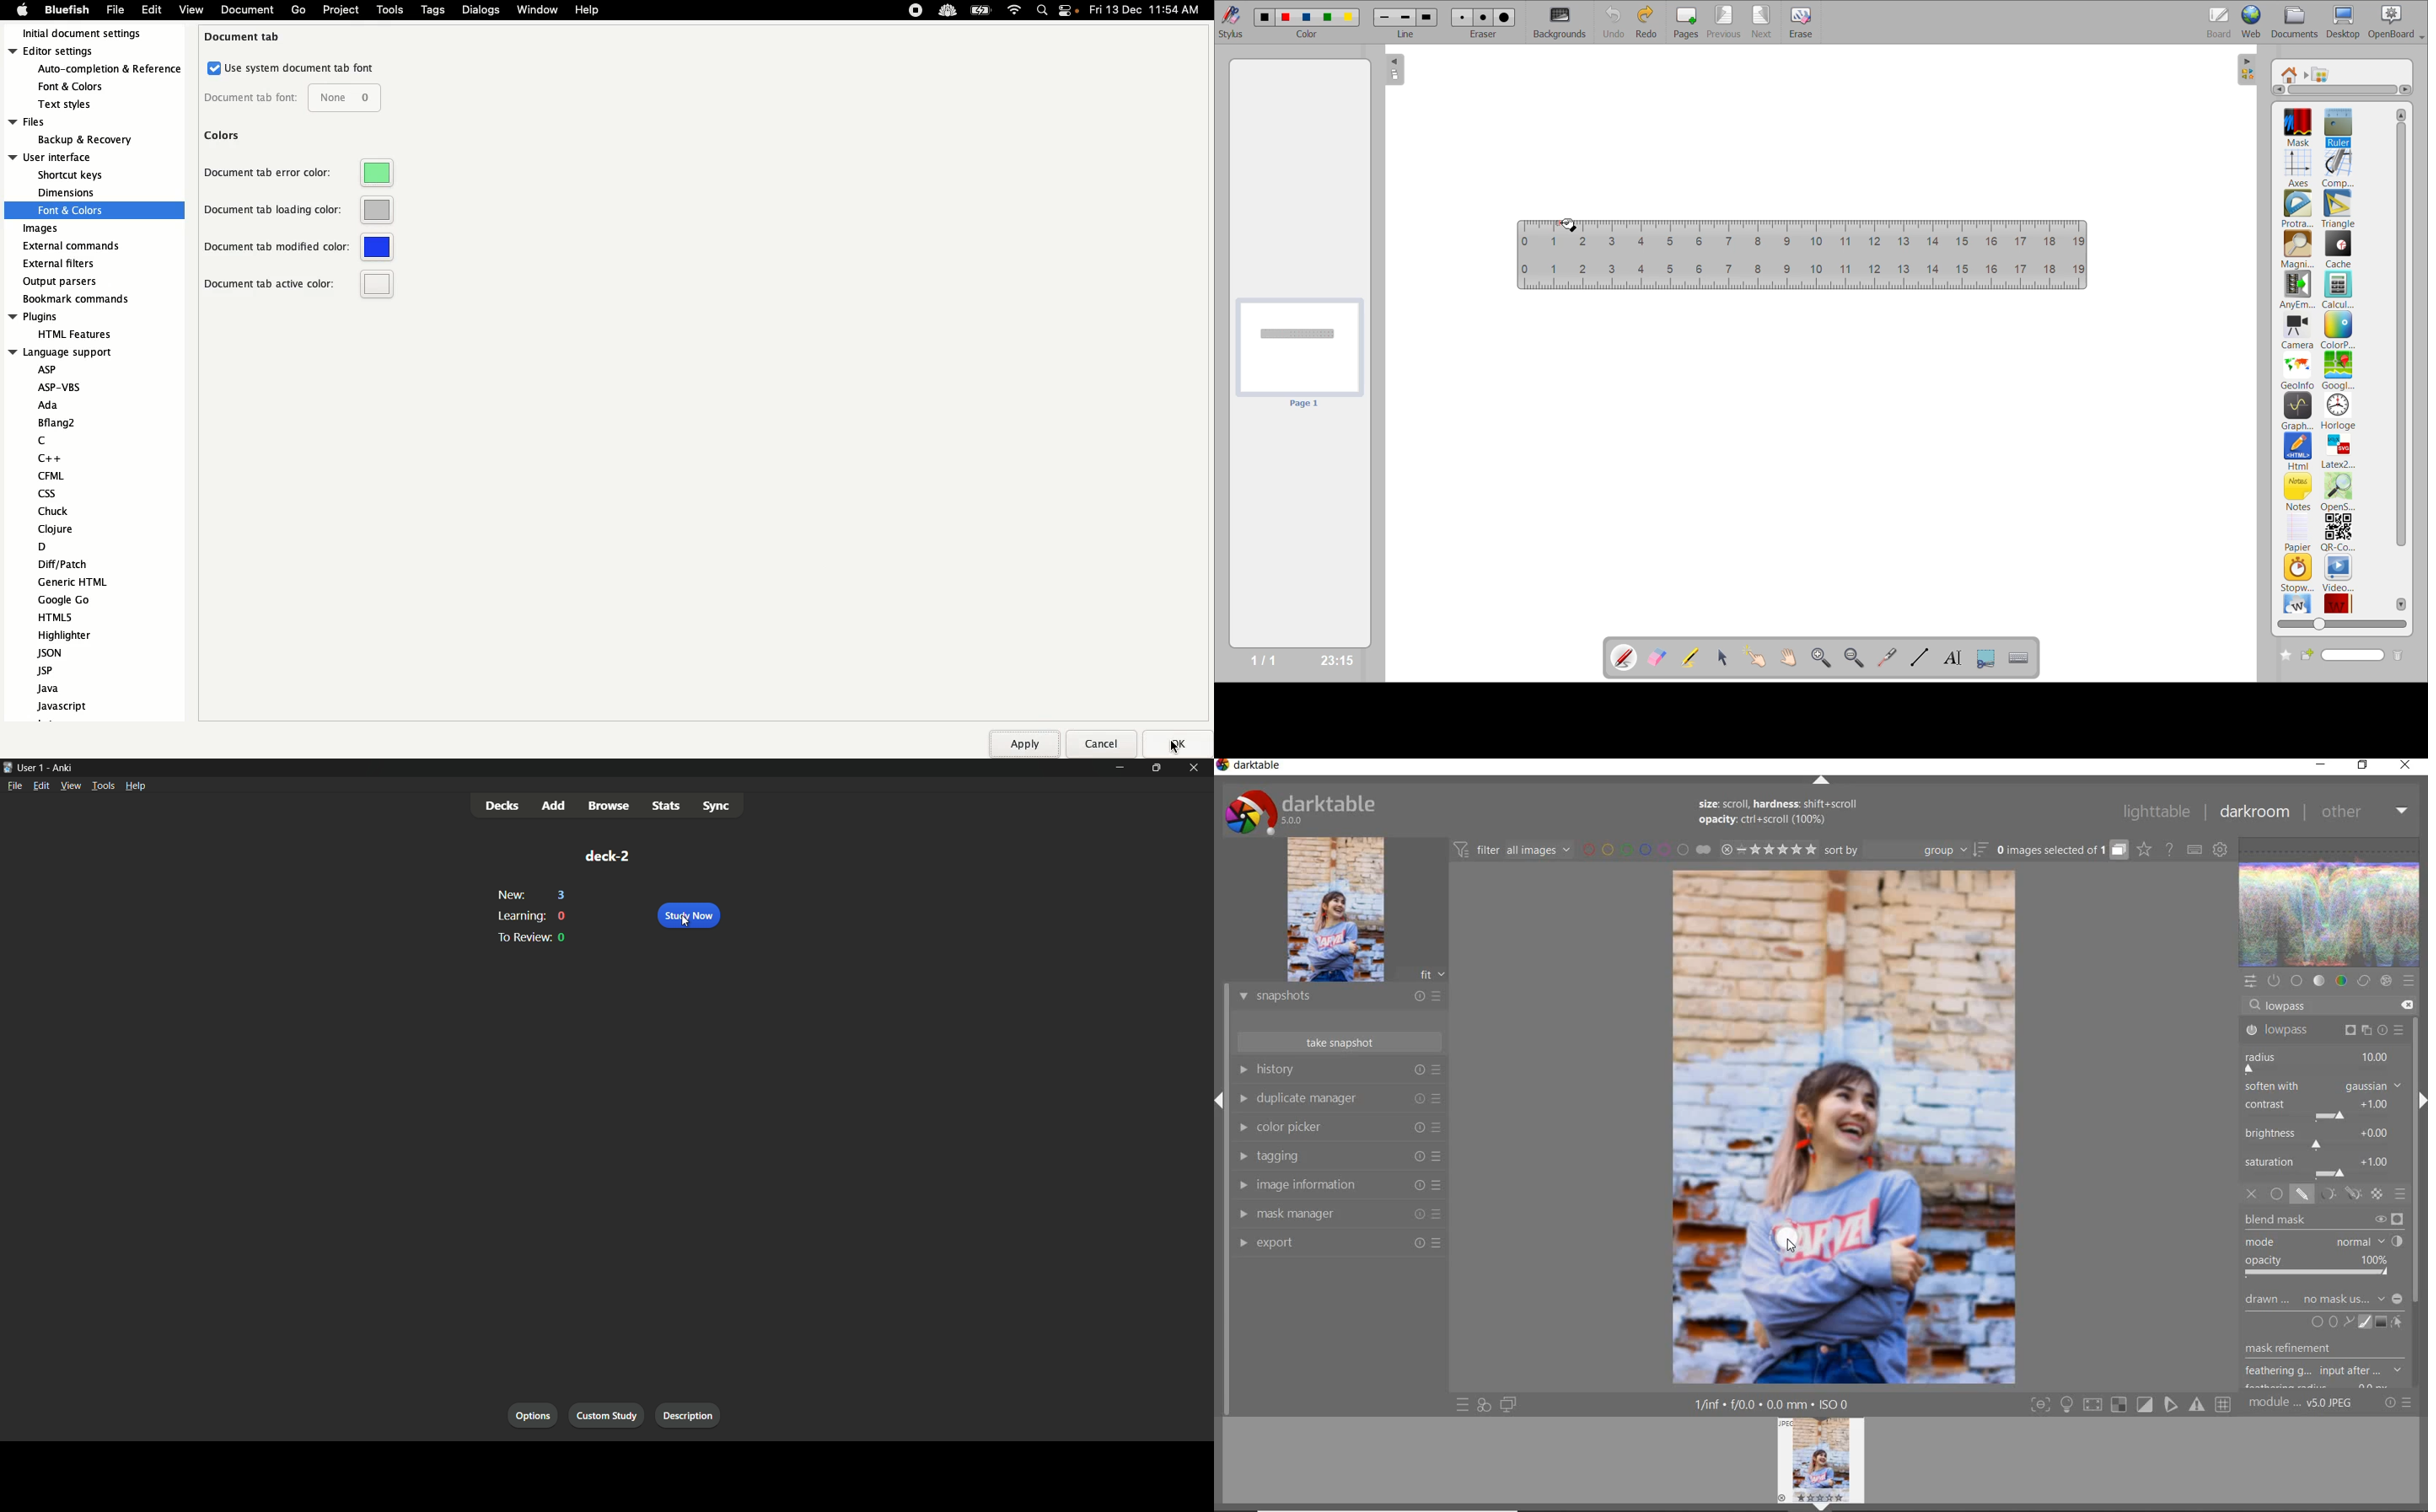 The image size is (2436, 1512). Describe the element at coordinates (66, 192) in the screenshot. I see `dimension` at that location.